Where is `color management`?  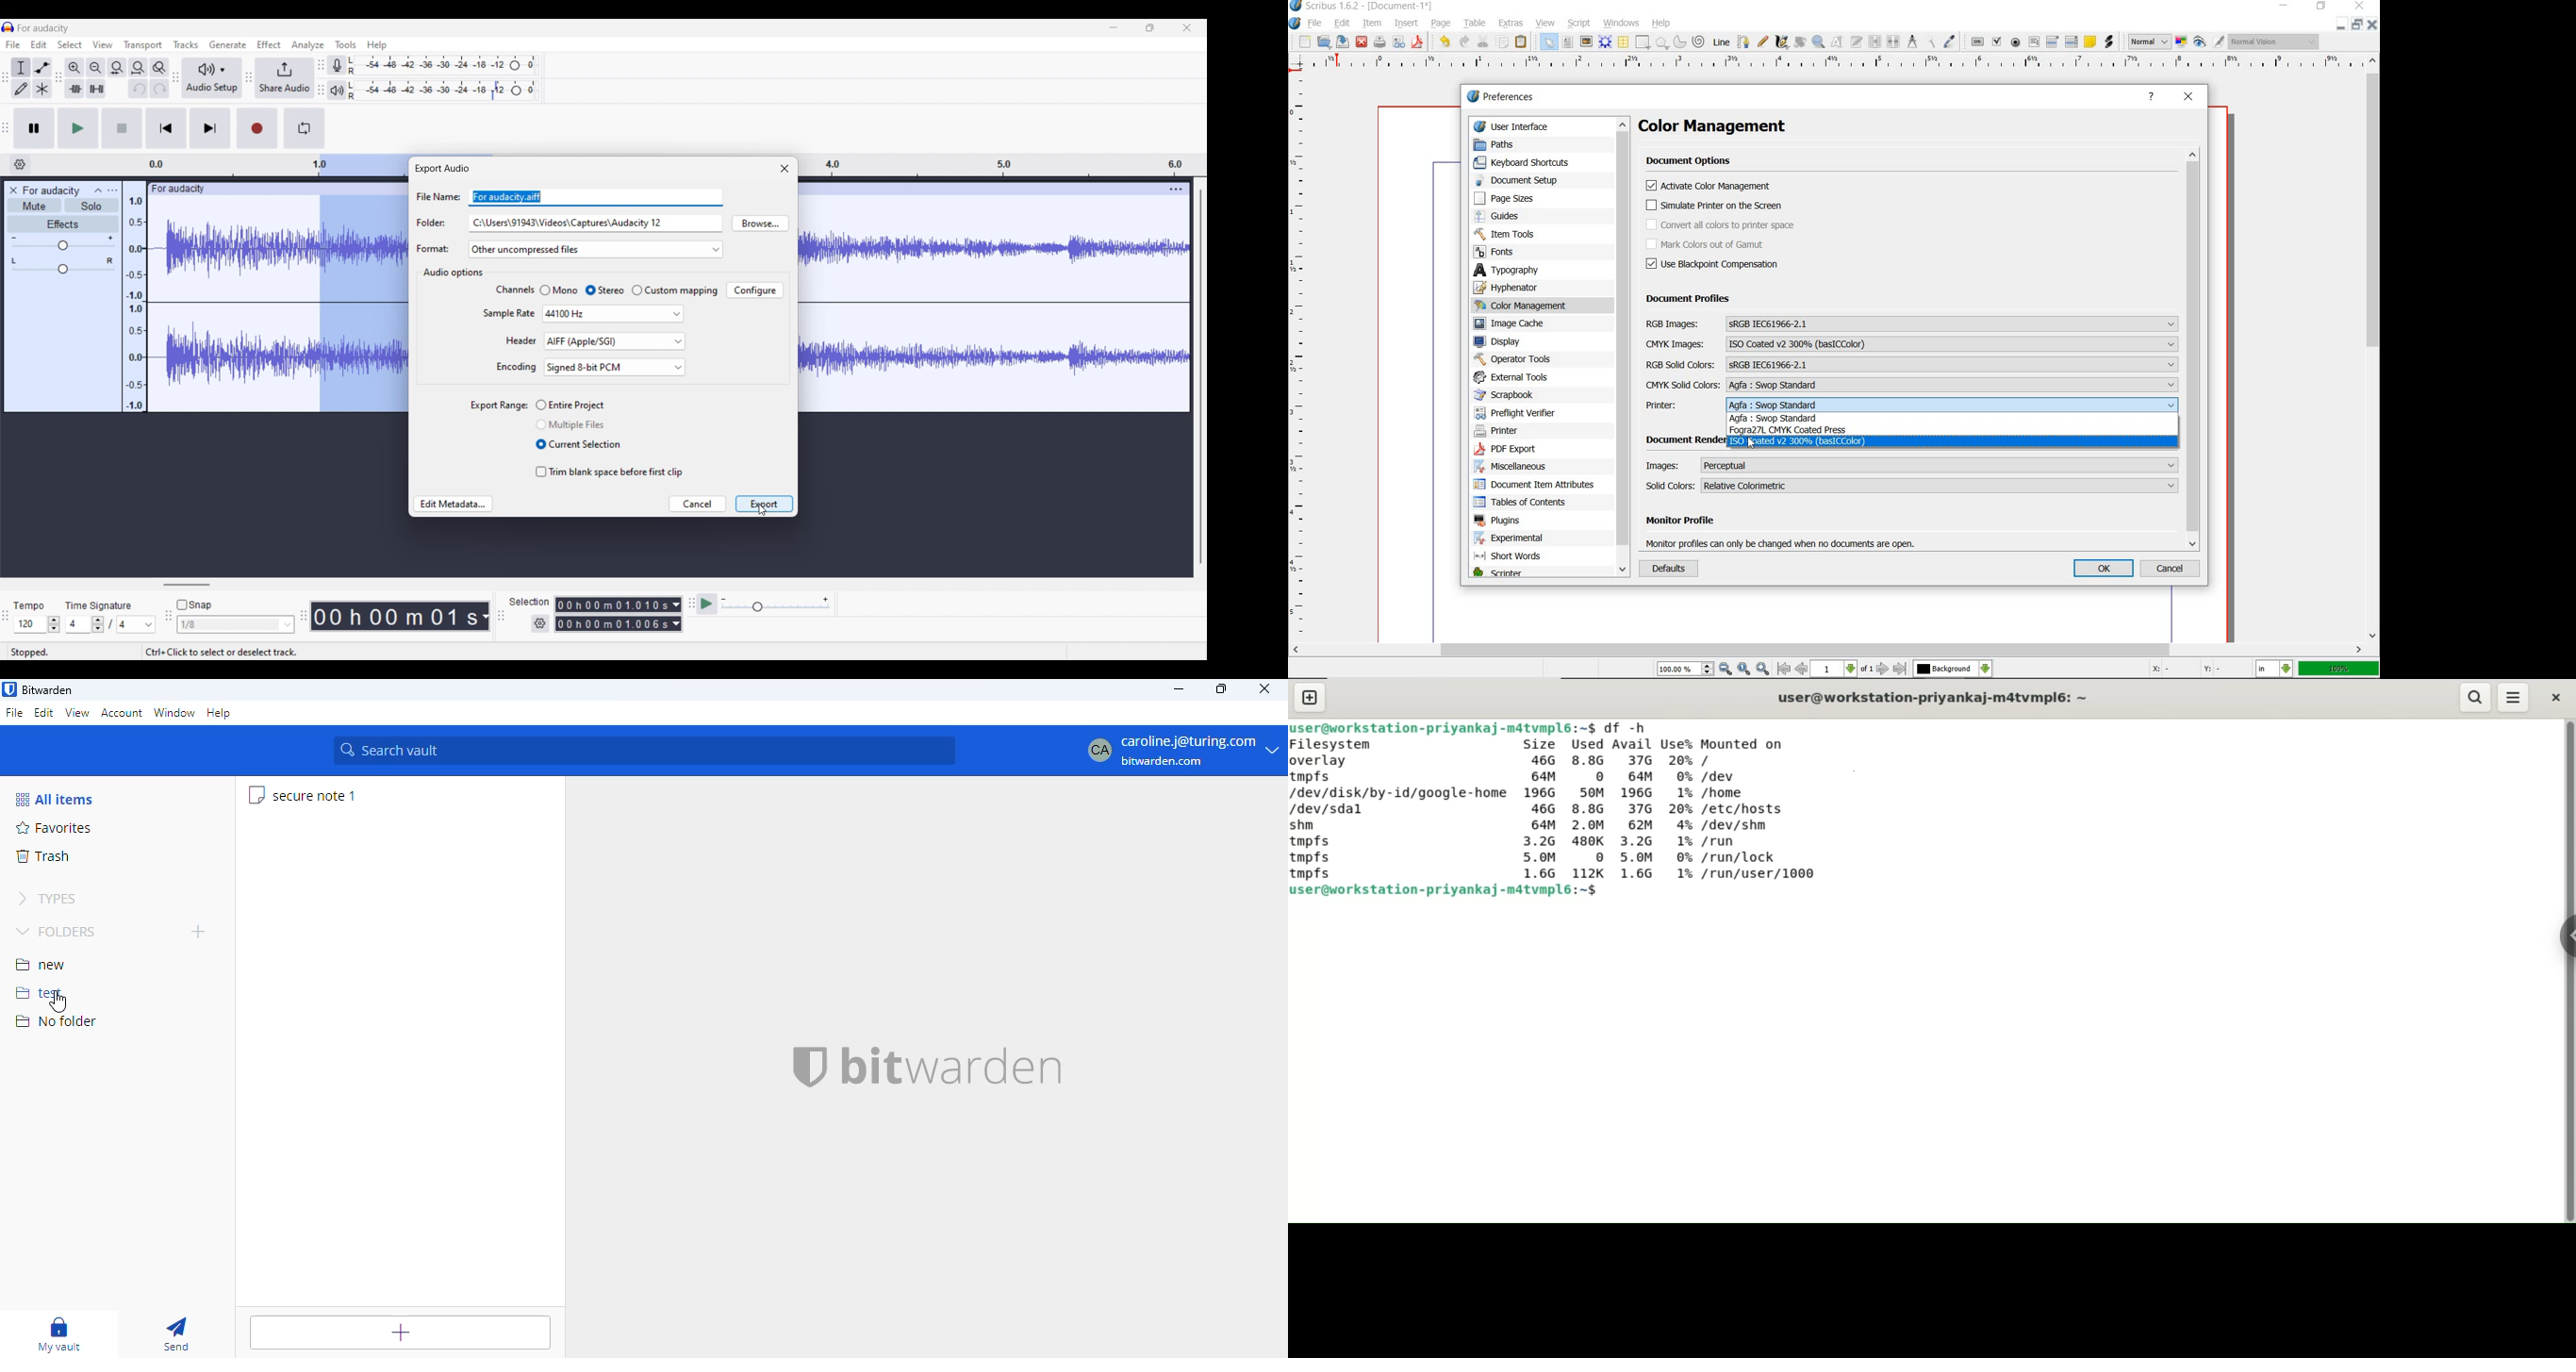
color management is located at coordinates (1525, 305).